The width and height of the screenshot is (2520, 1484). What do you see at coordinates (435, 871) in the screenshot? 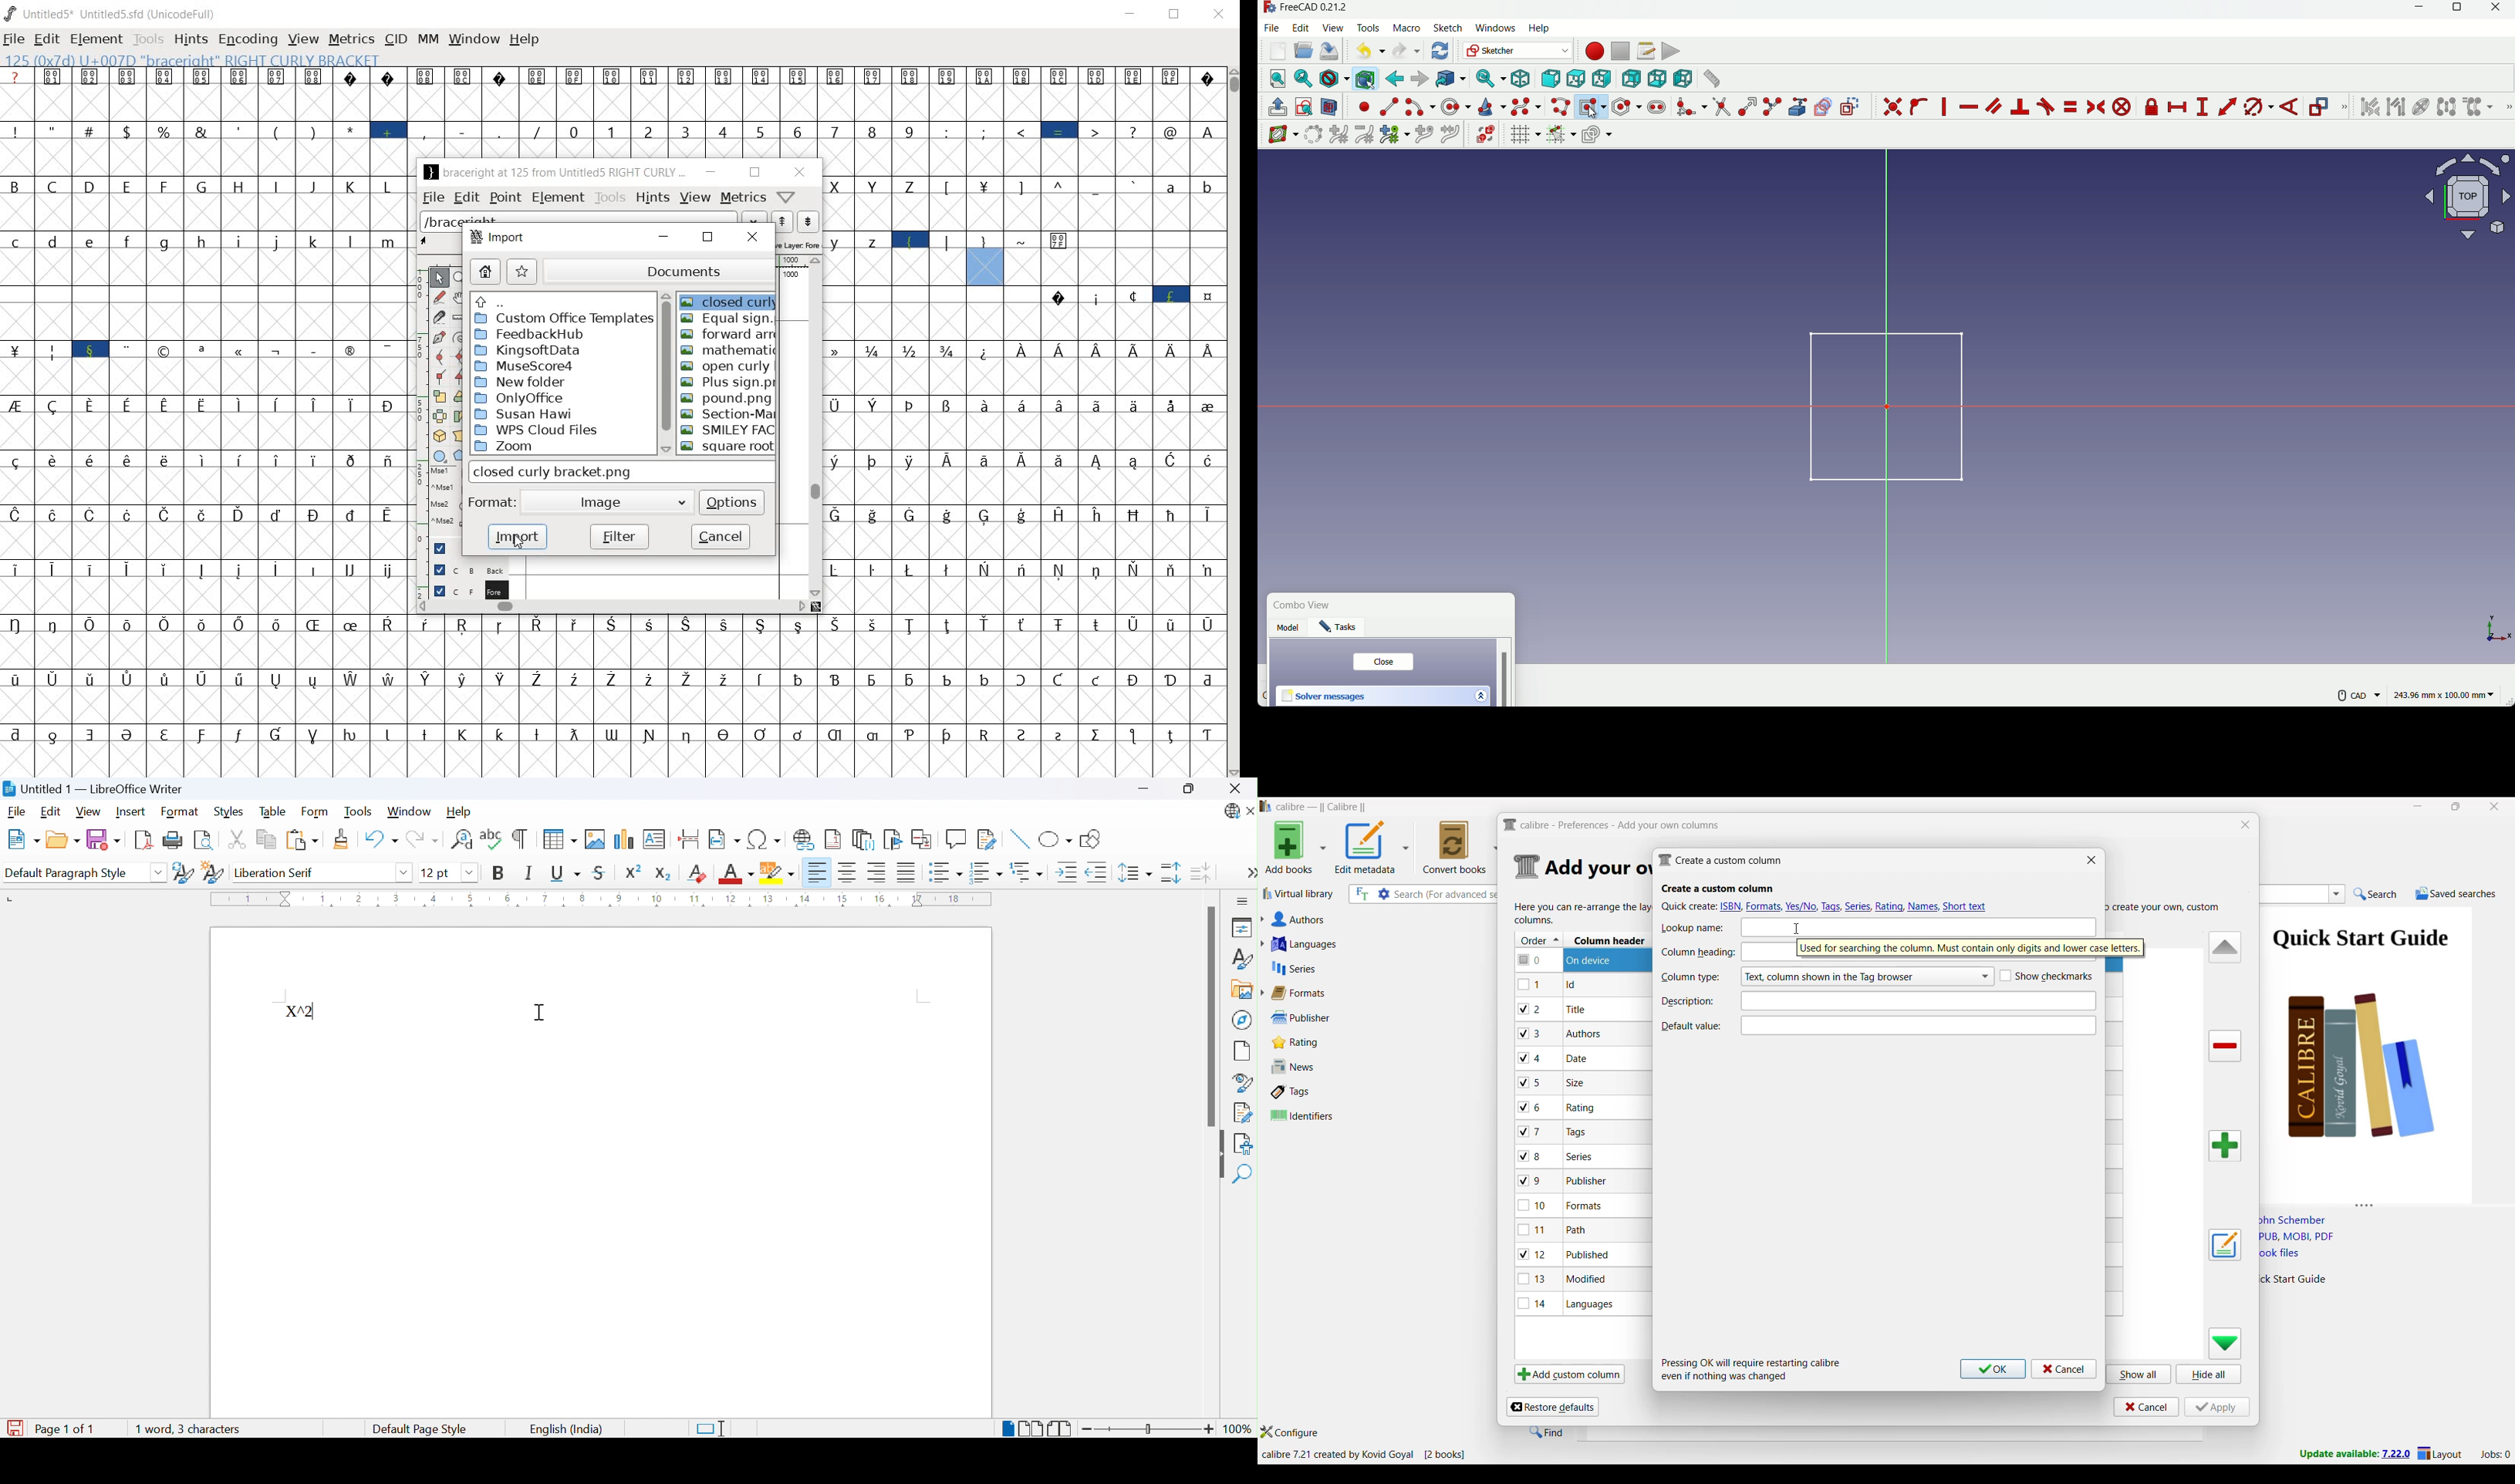
I see `12 pt` at bounding box center [435, 871].